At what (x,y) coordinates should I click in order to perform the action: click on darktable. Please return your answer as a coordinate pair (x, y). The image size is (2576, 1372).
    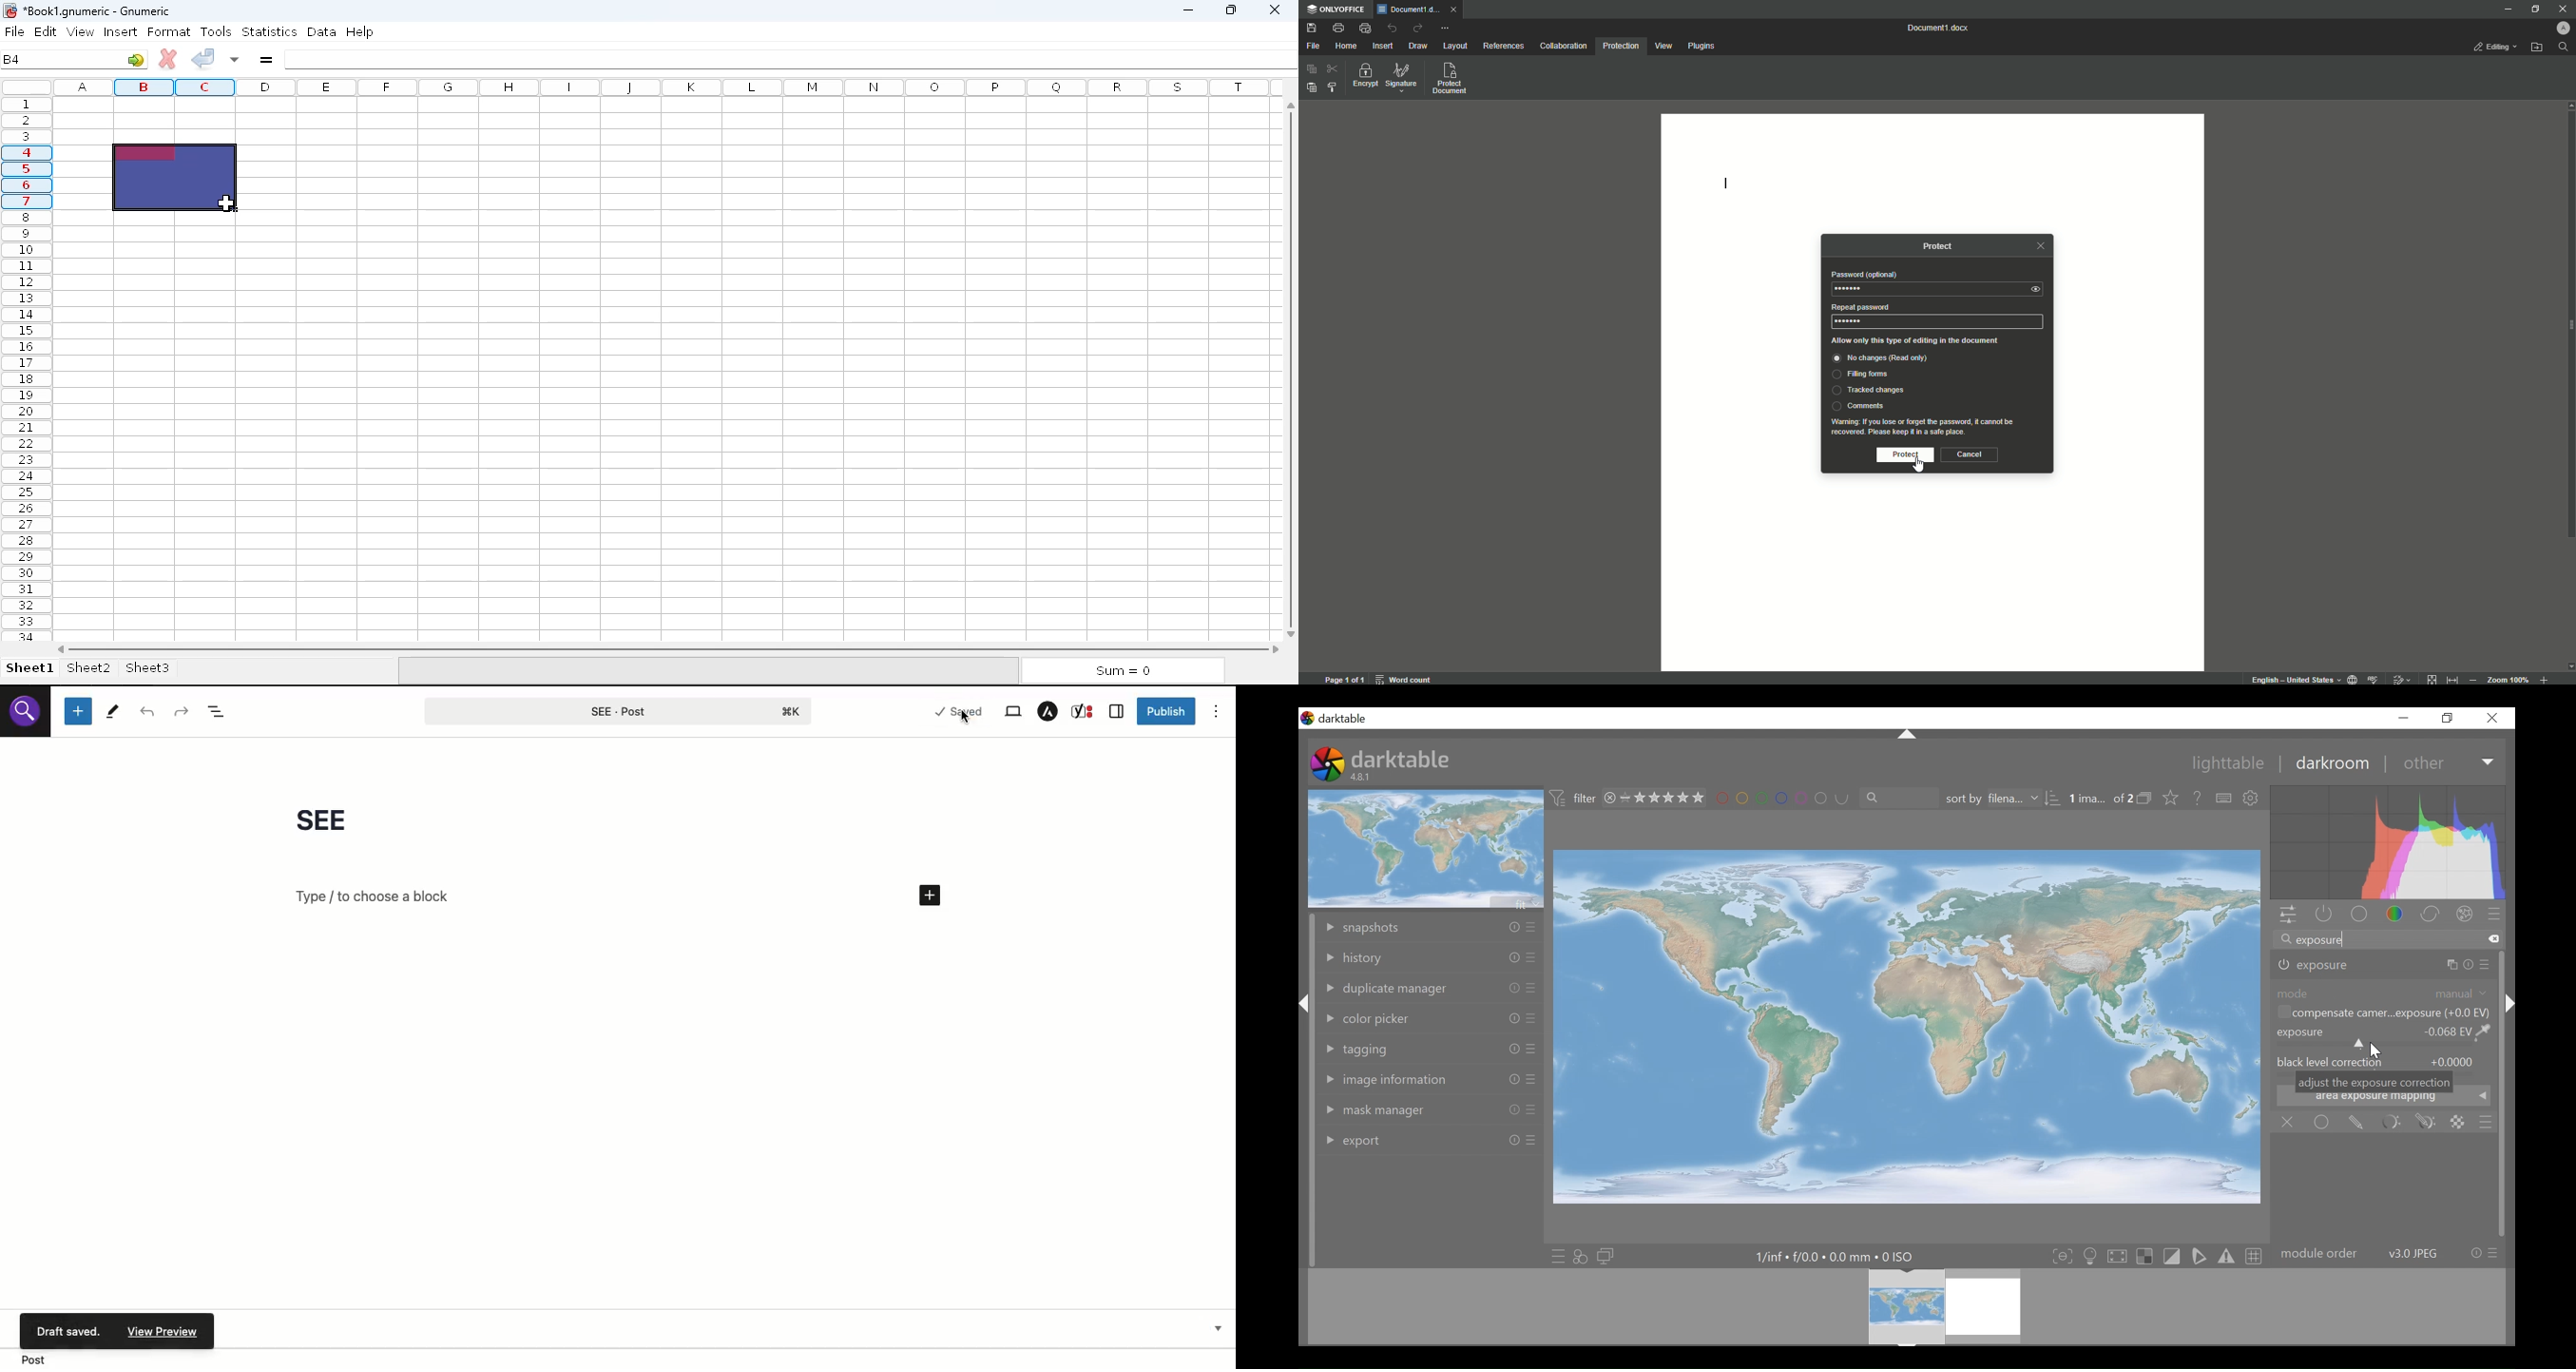
    Looking at the image, I should click on (1400, 759).